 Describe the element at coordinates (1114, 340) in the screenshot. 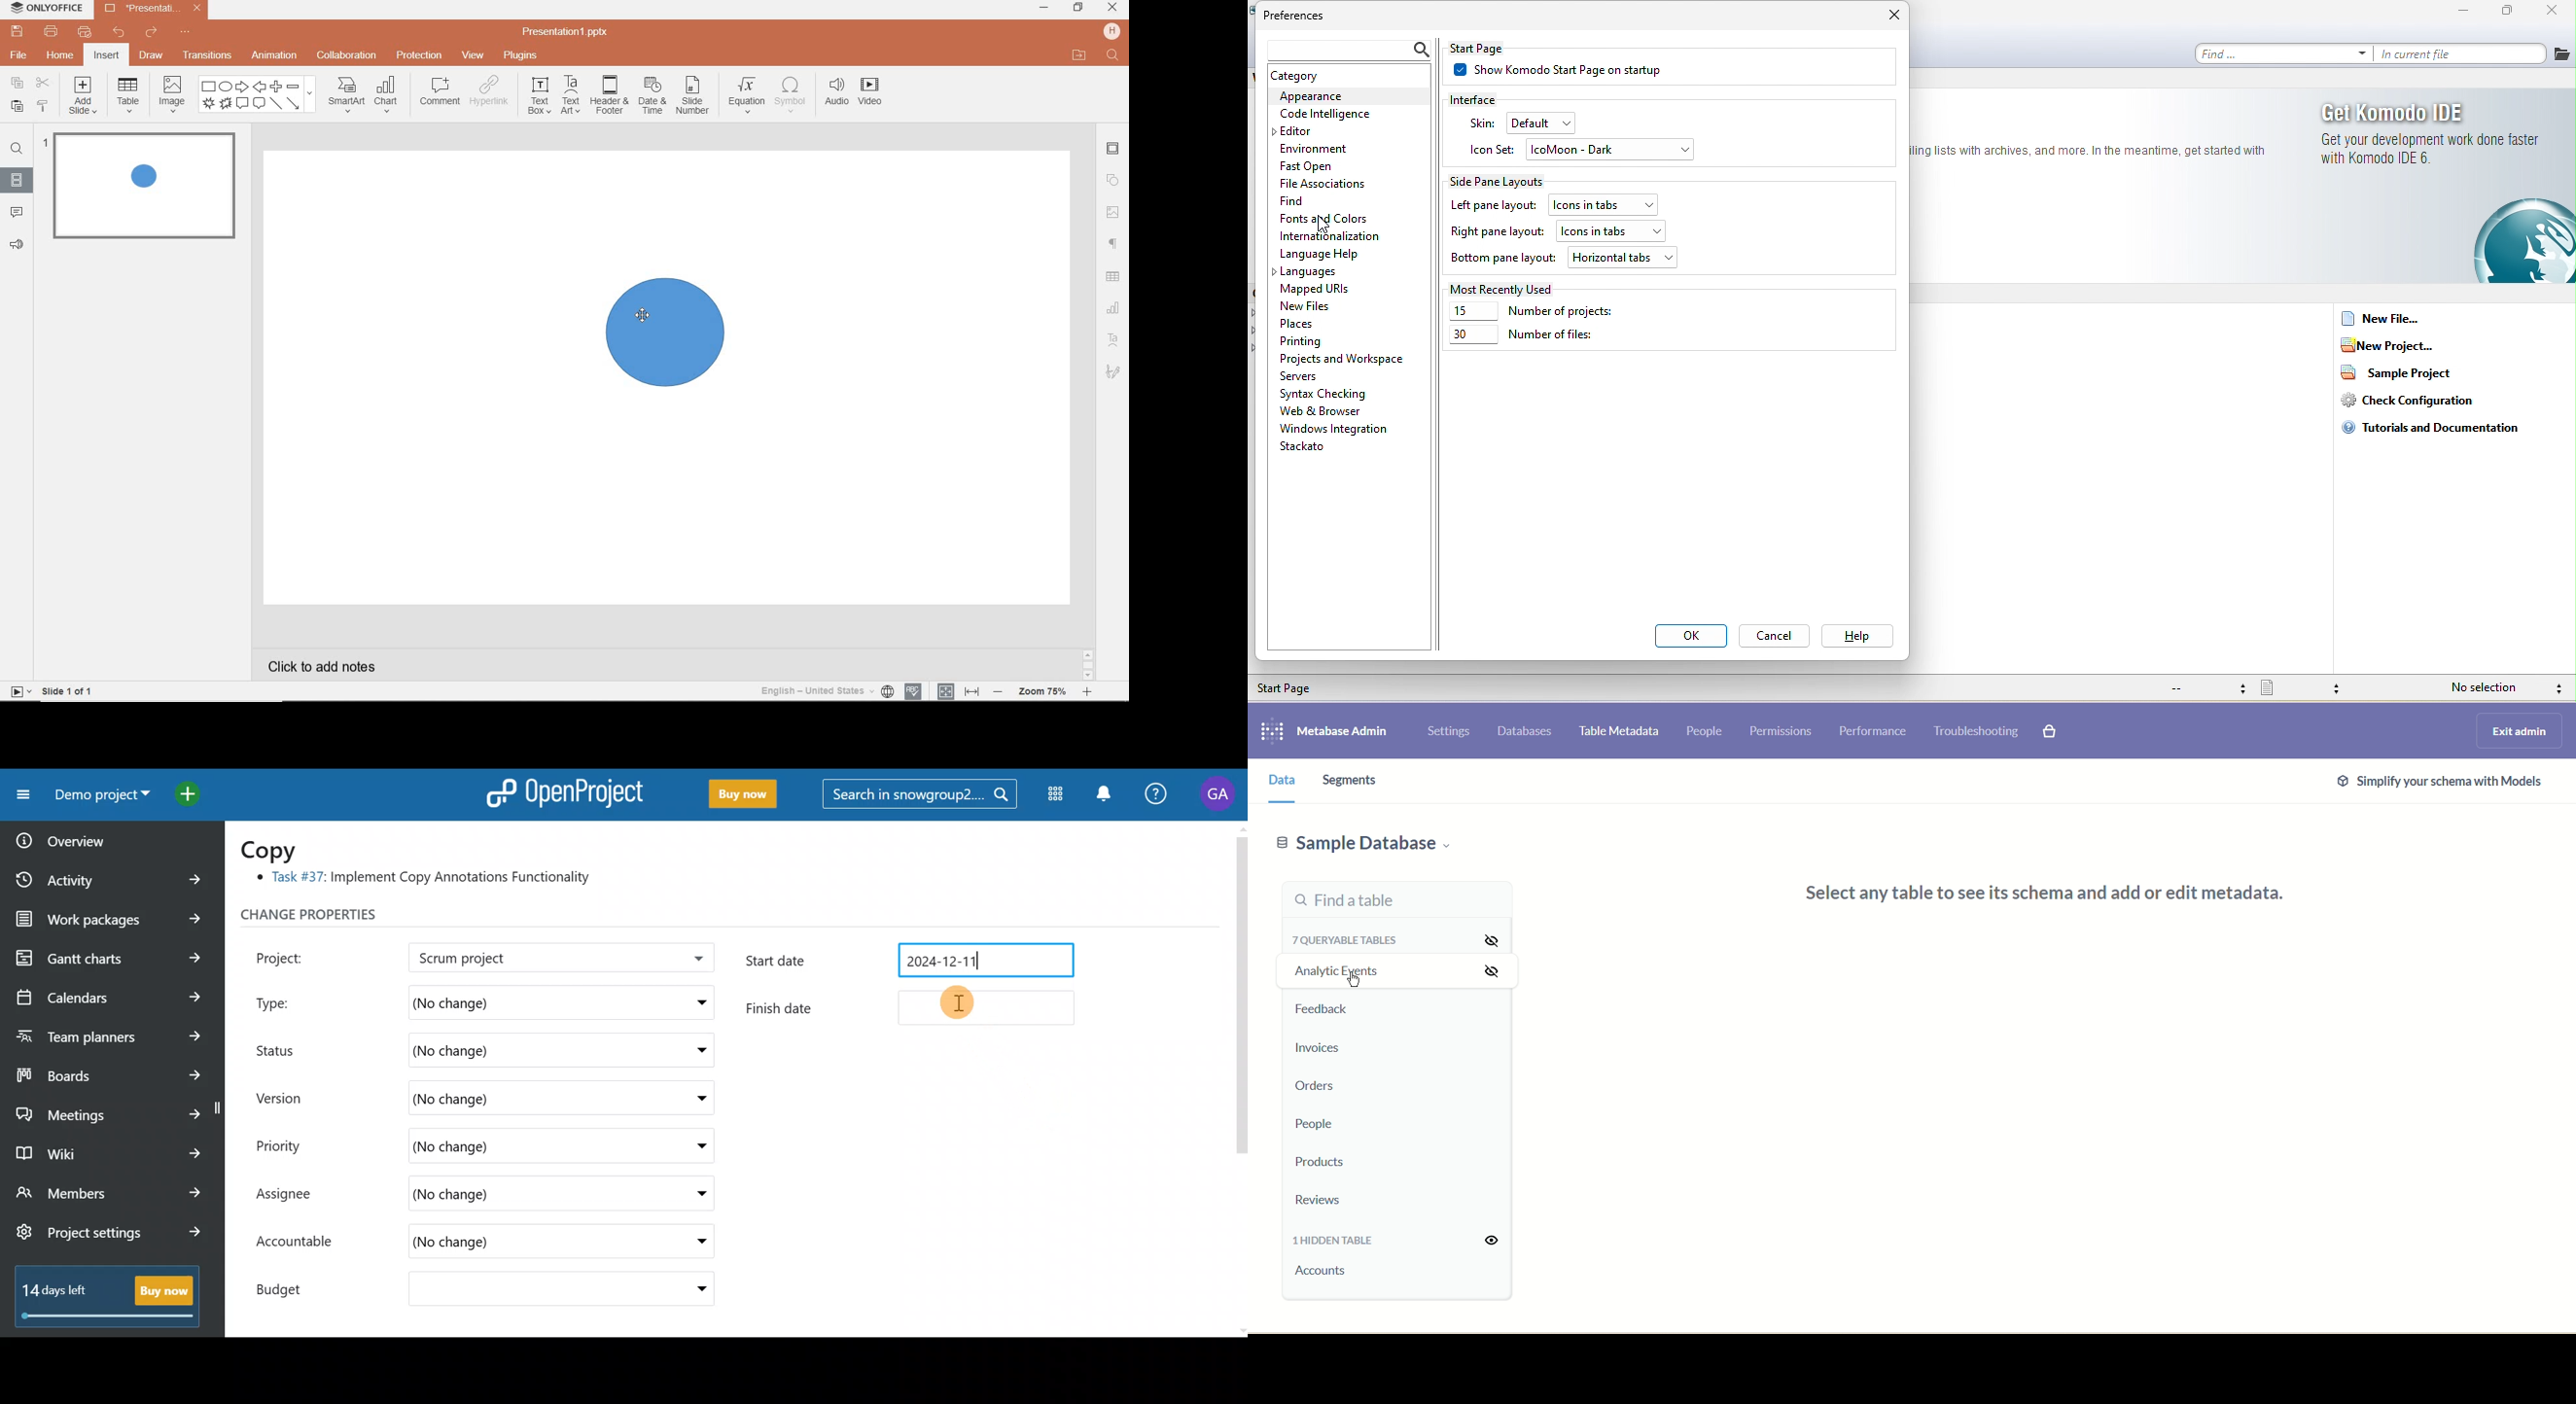

I see `text art` at that location.